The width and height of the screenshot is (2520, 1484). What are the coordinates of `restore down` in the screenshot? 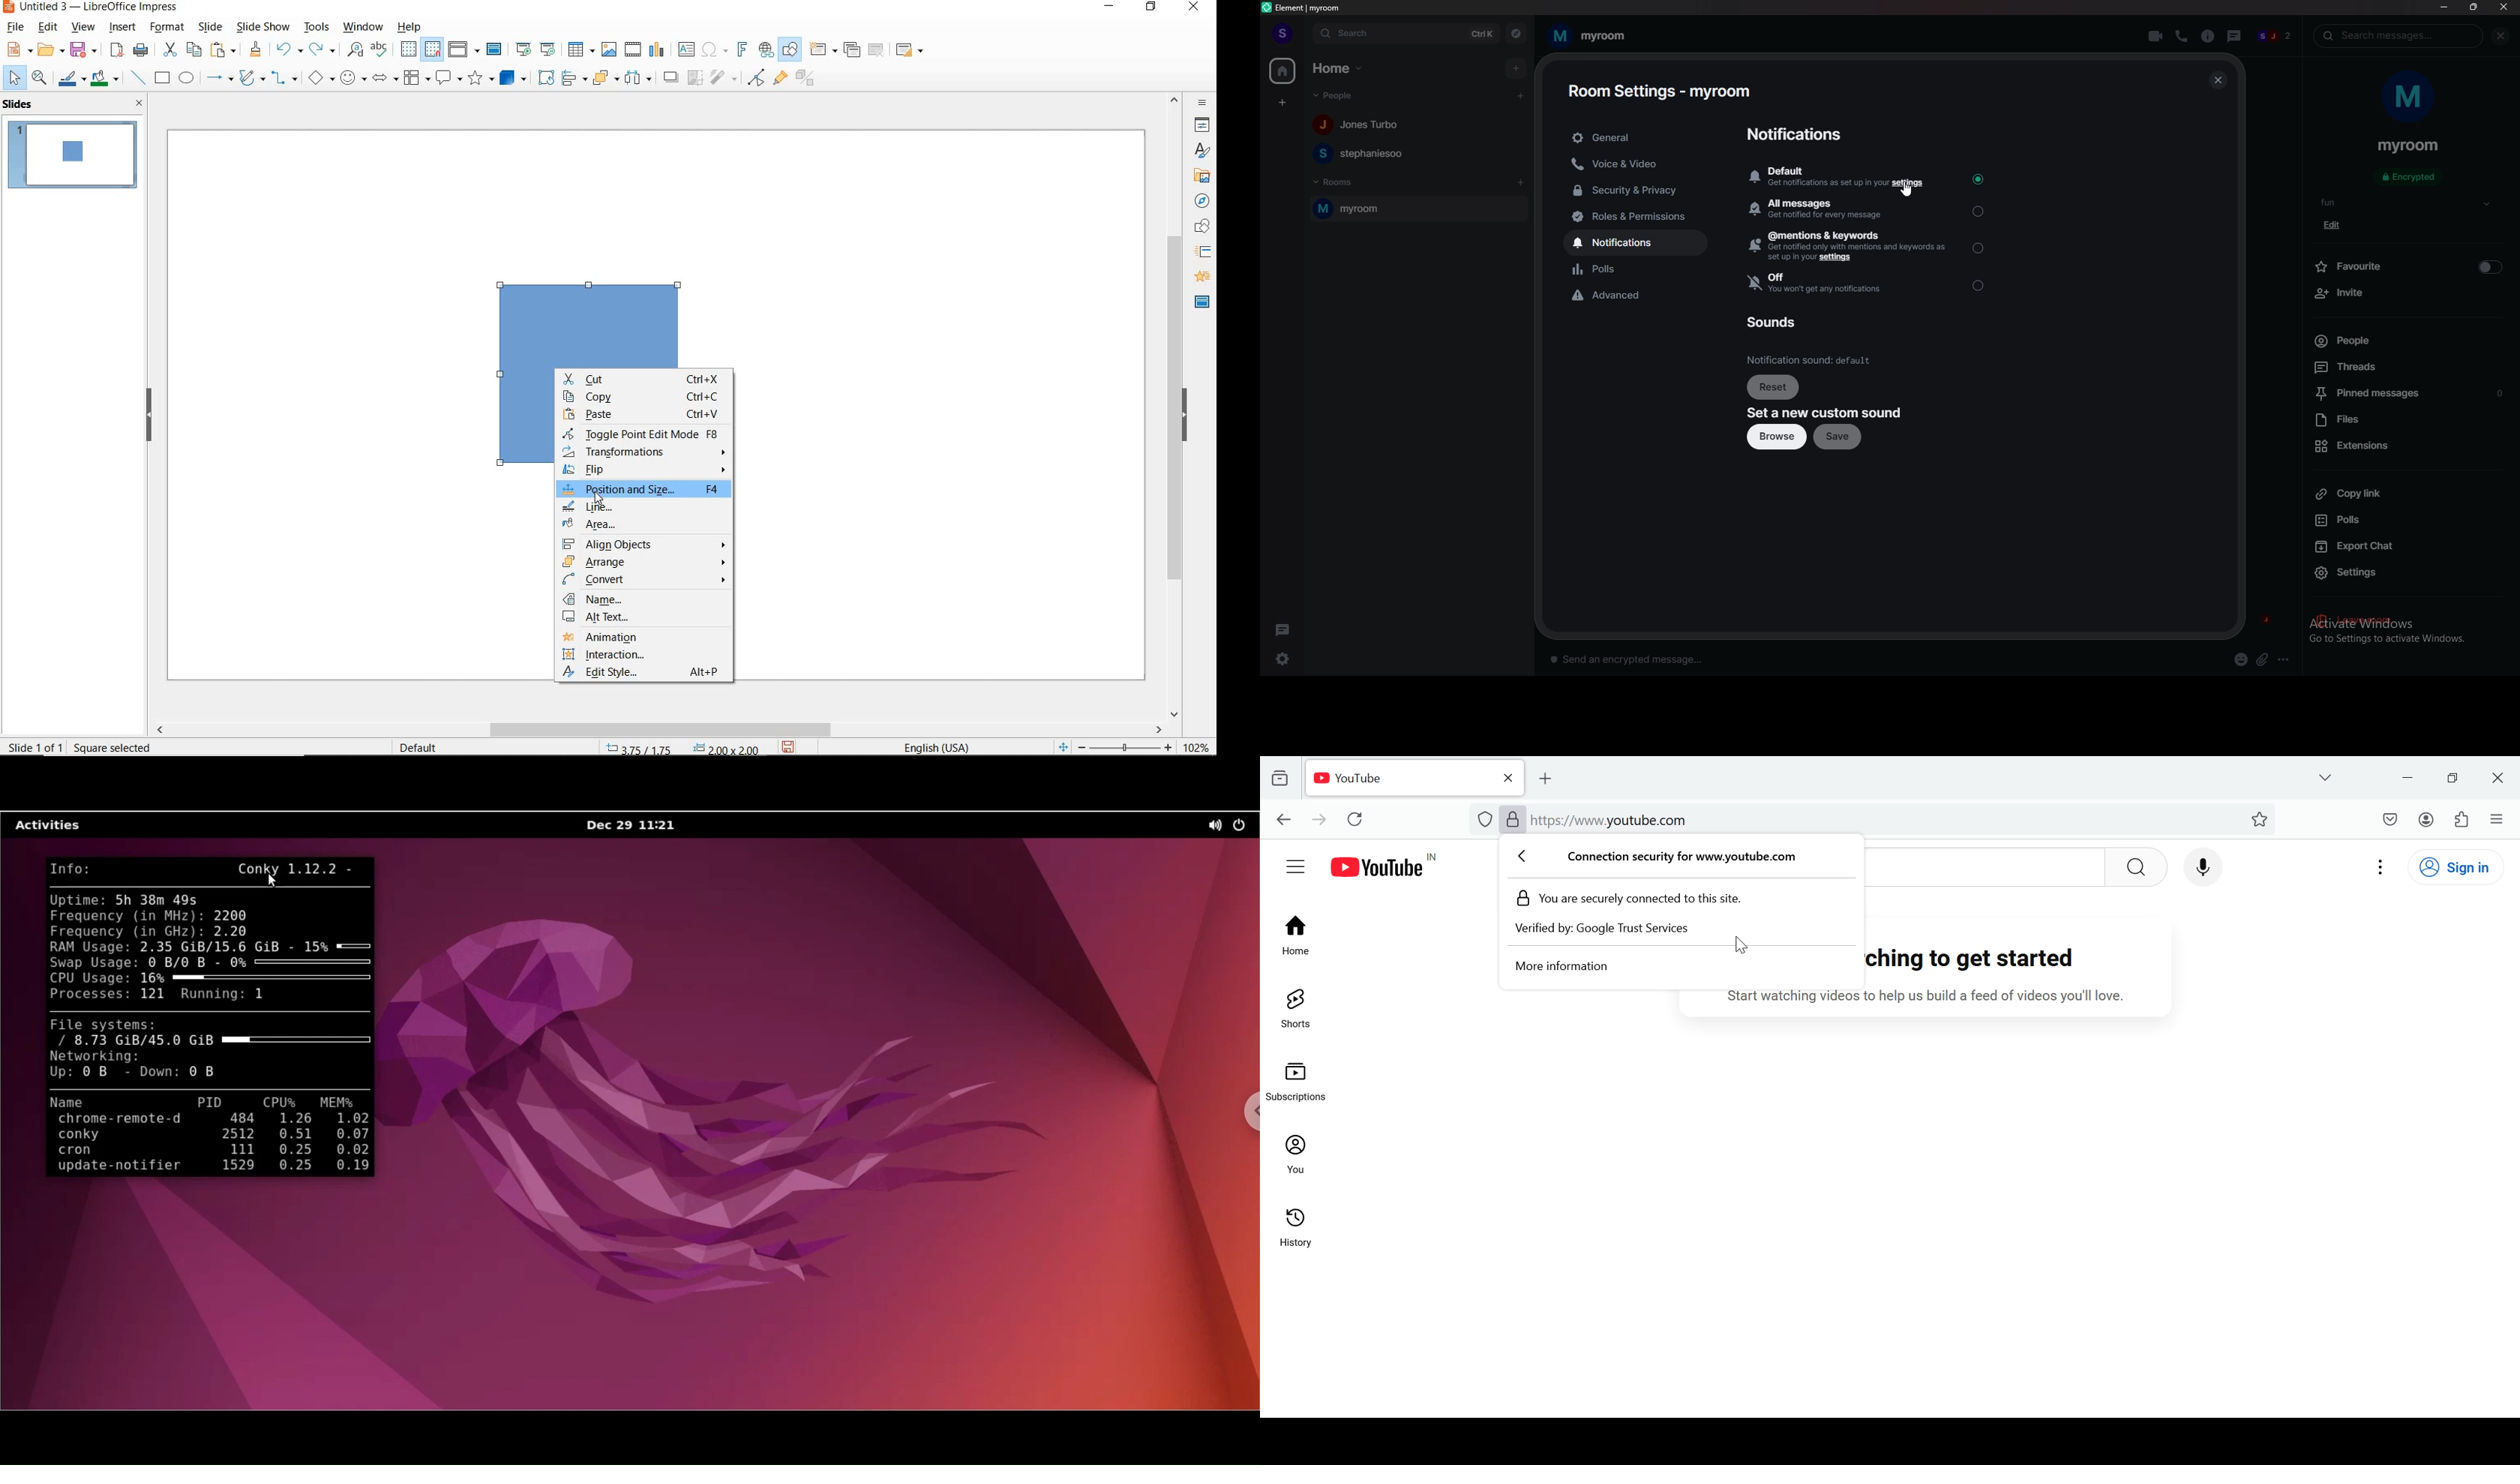 It's located at (1153, 9).